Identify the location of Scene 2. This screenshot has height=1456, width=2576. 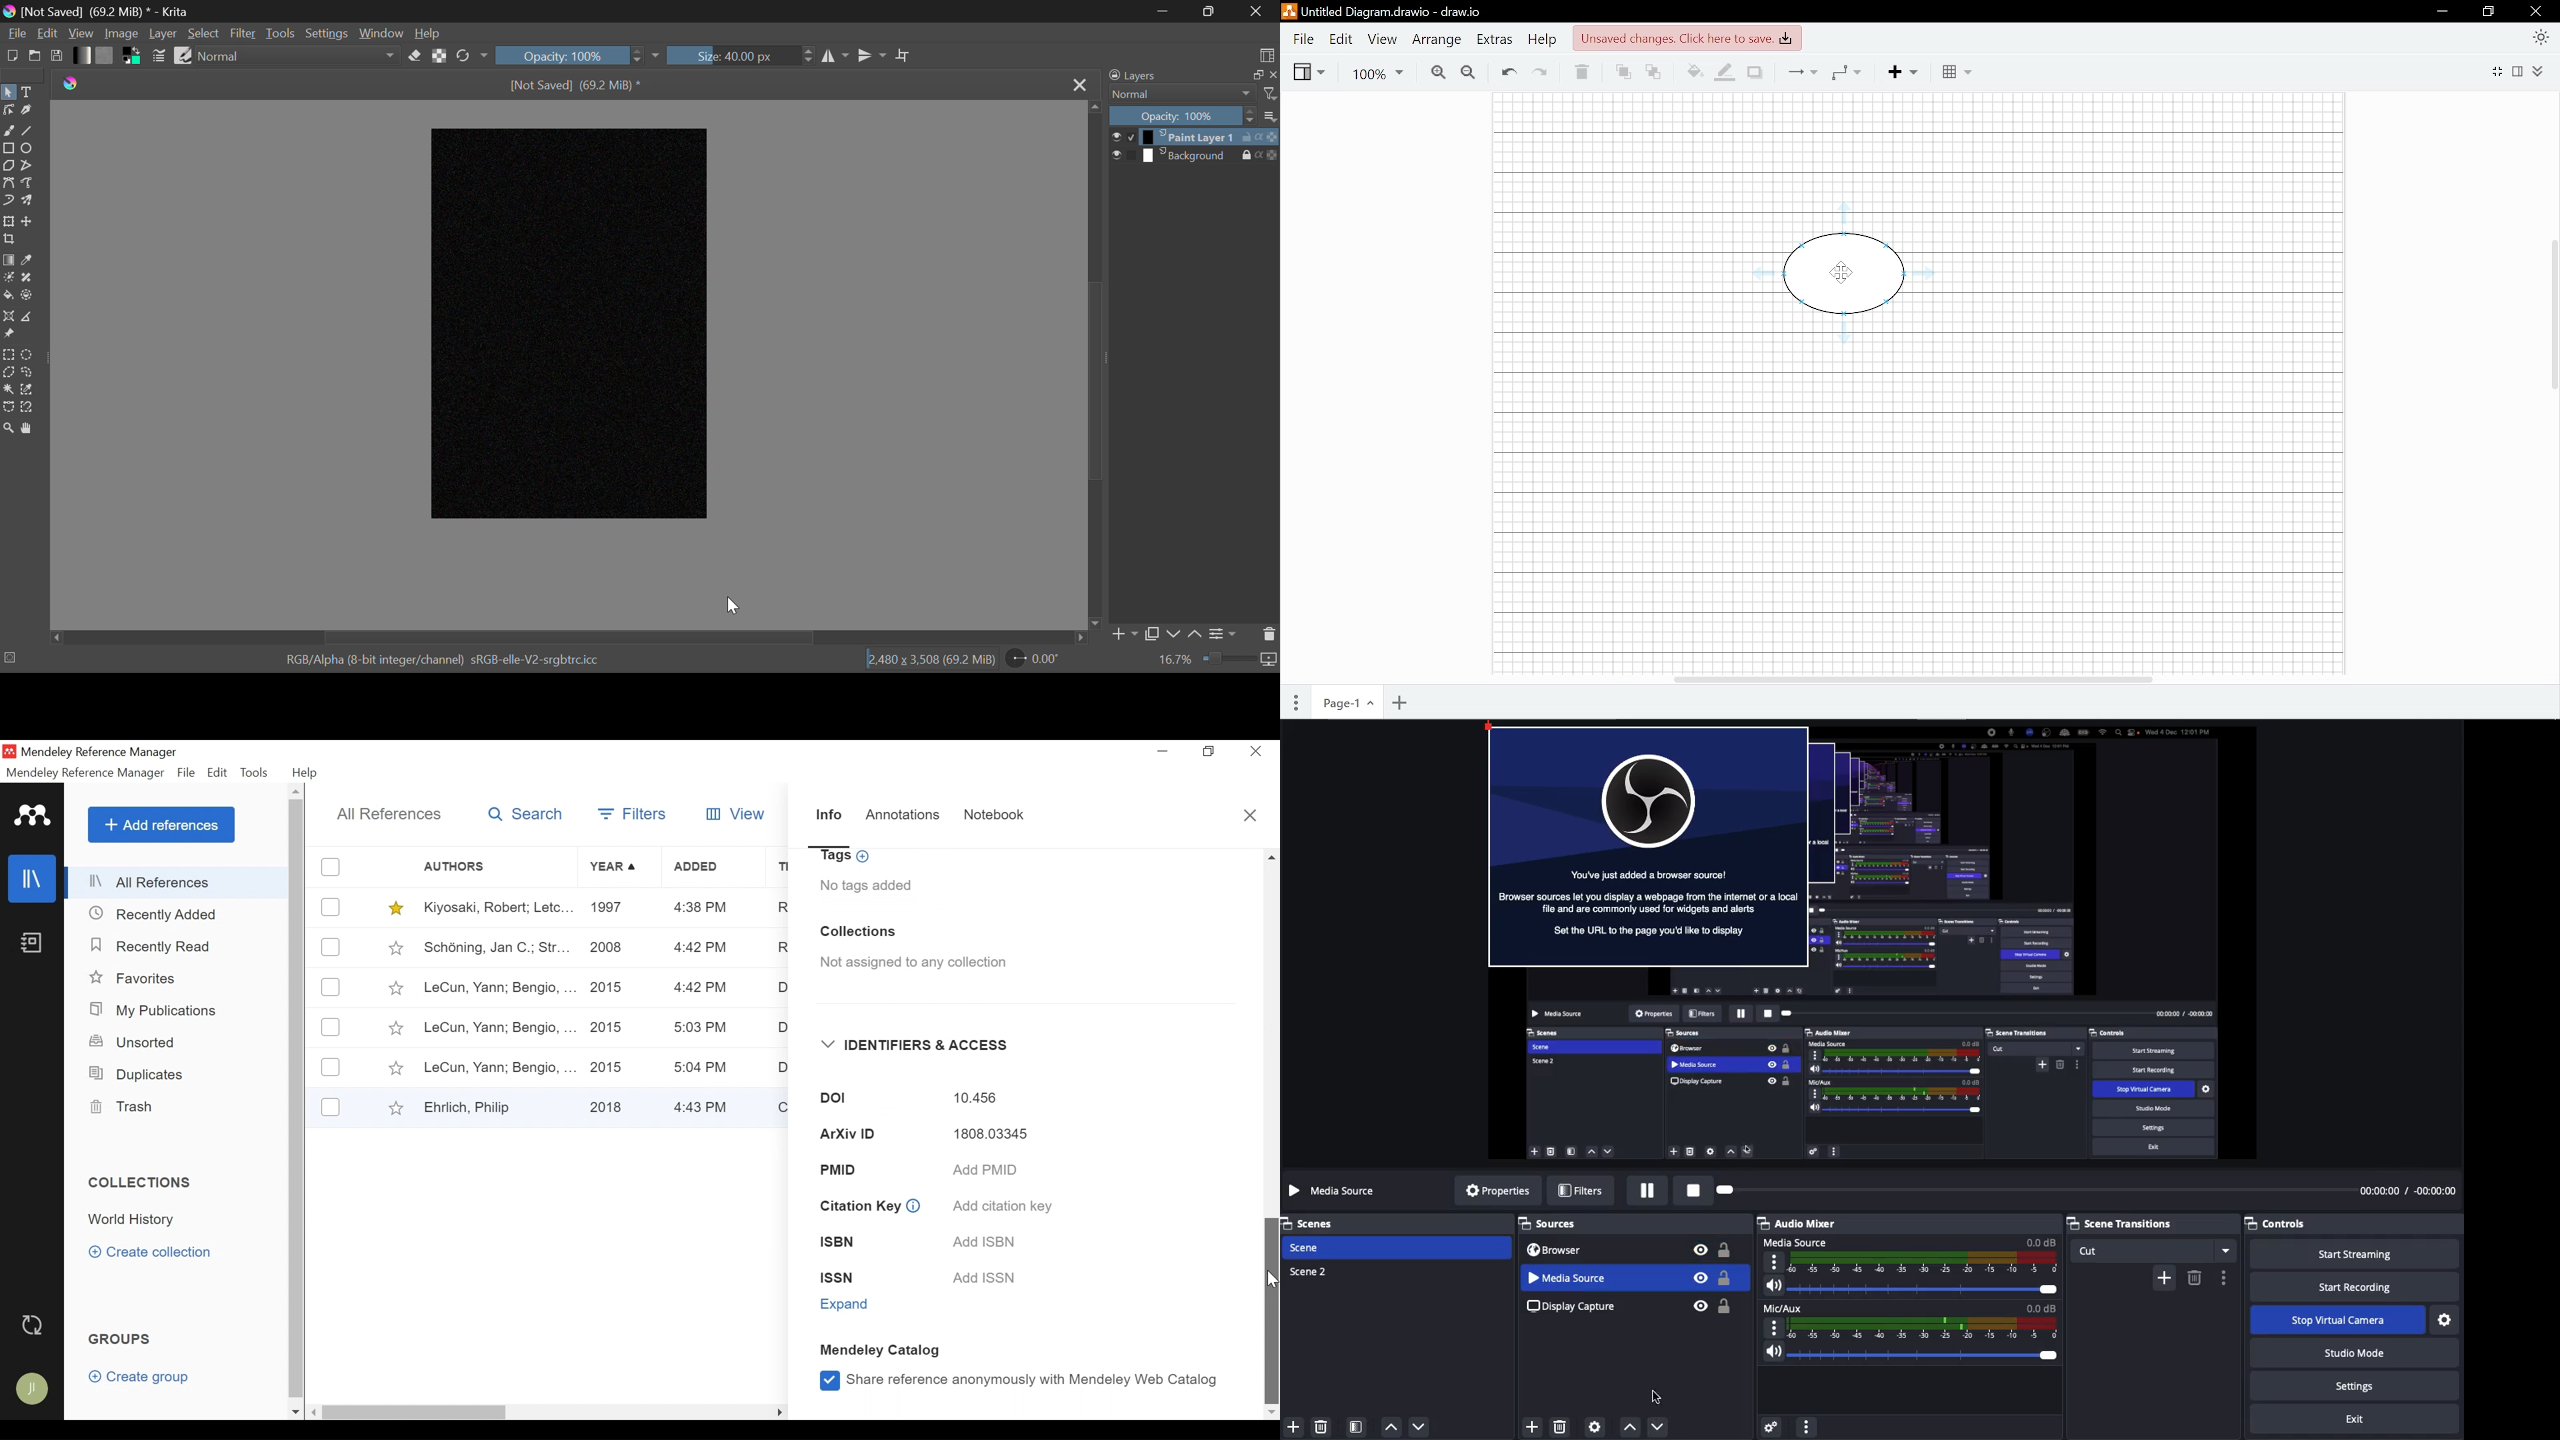
(1310, 1272).